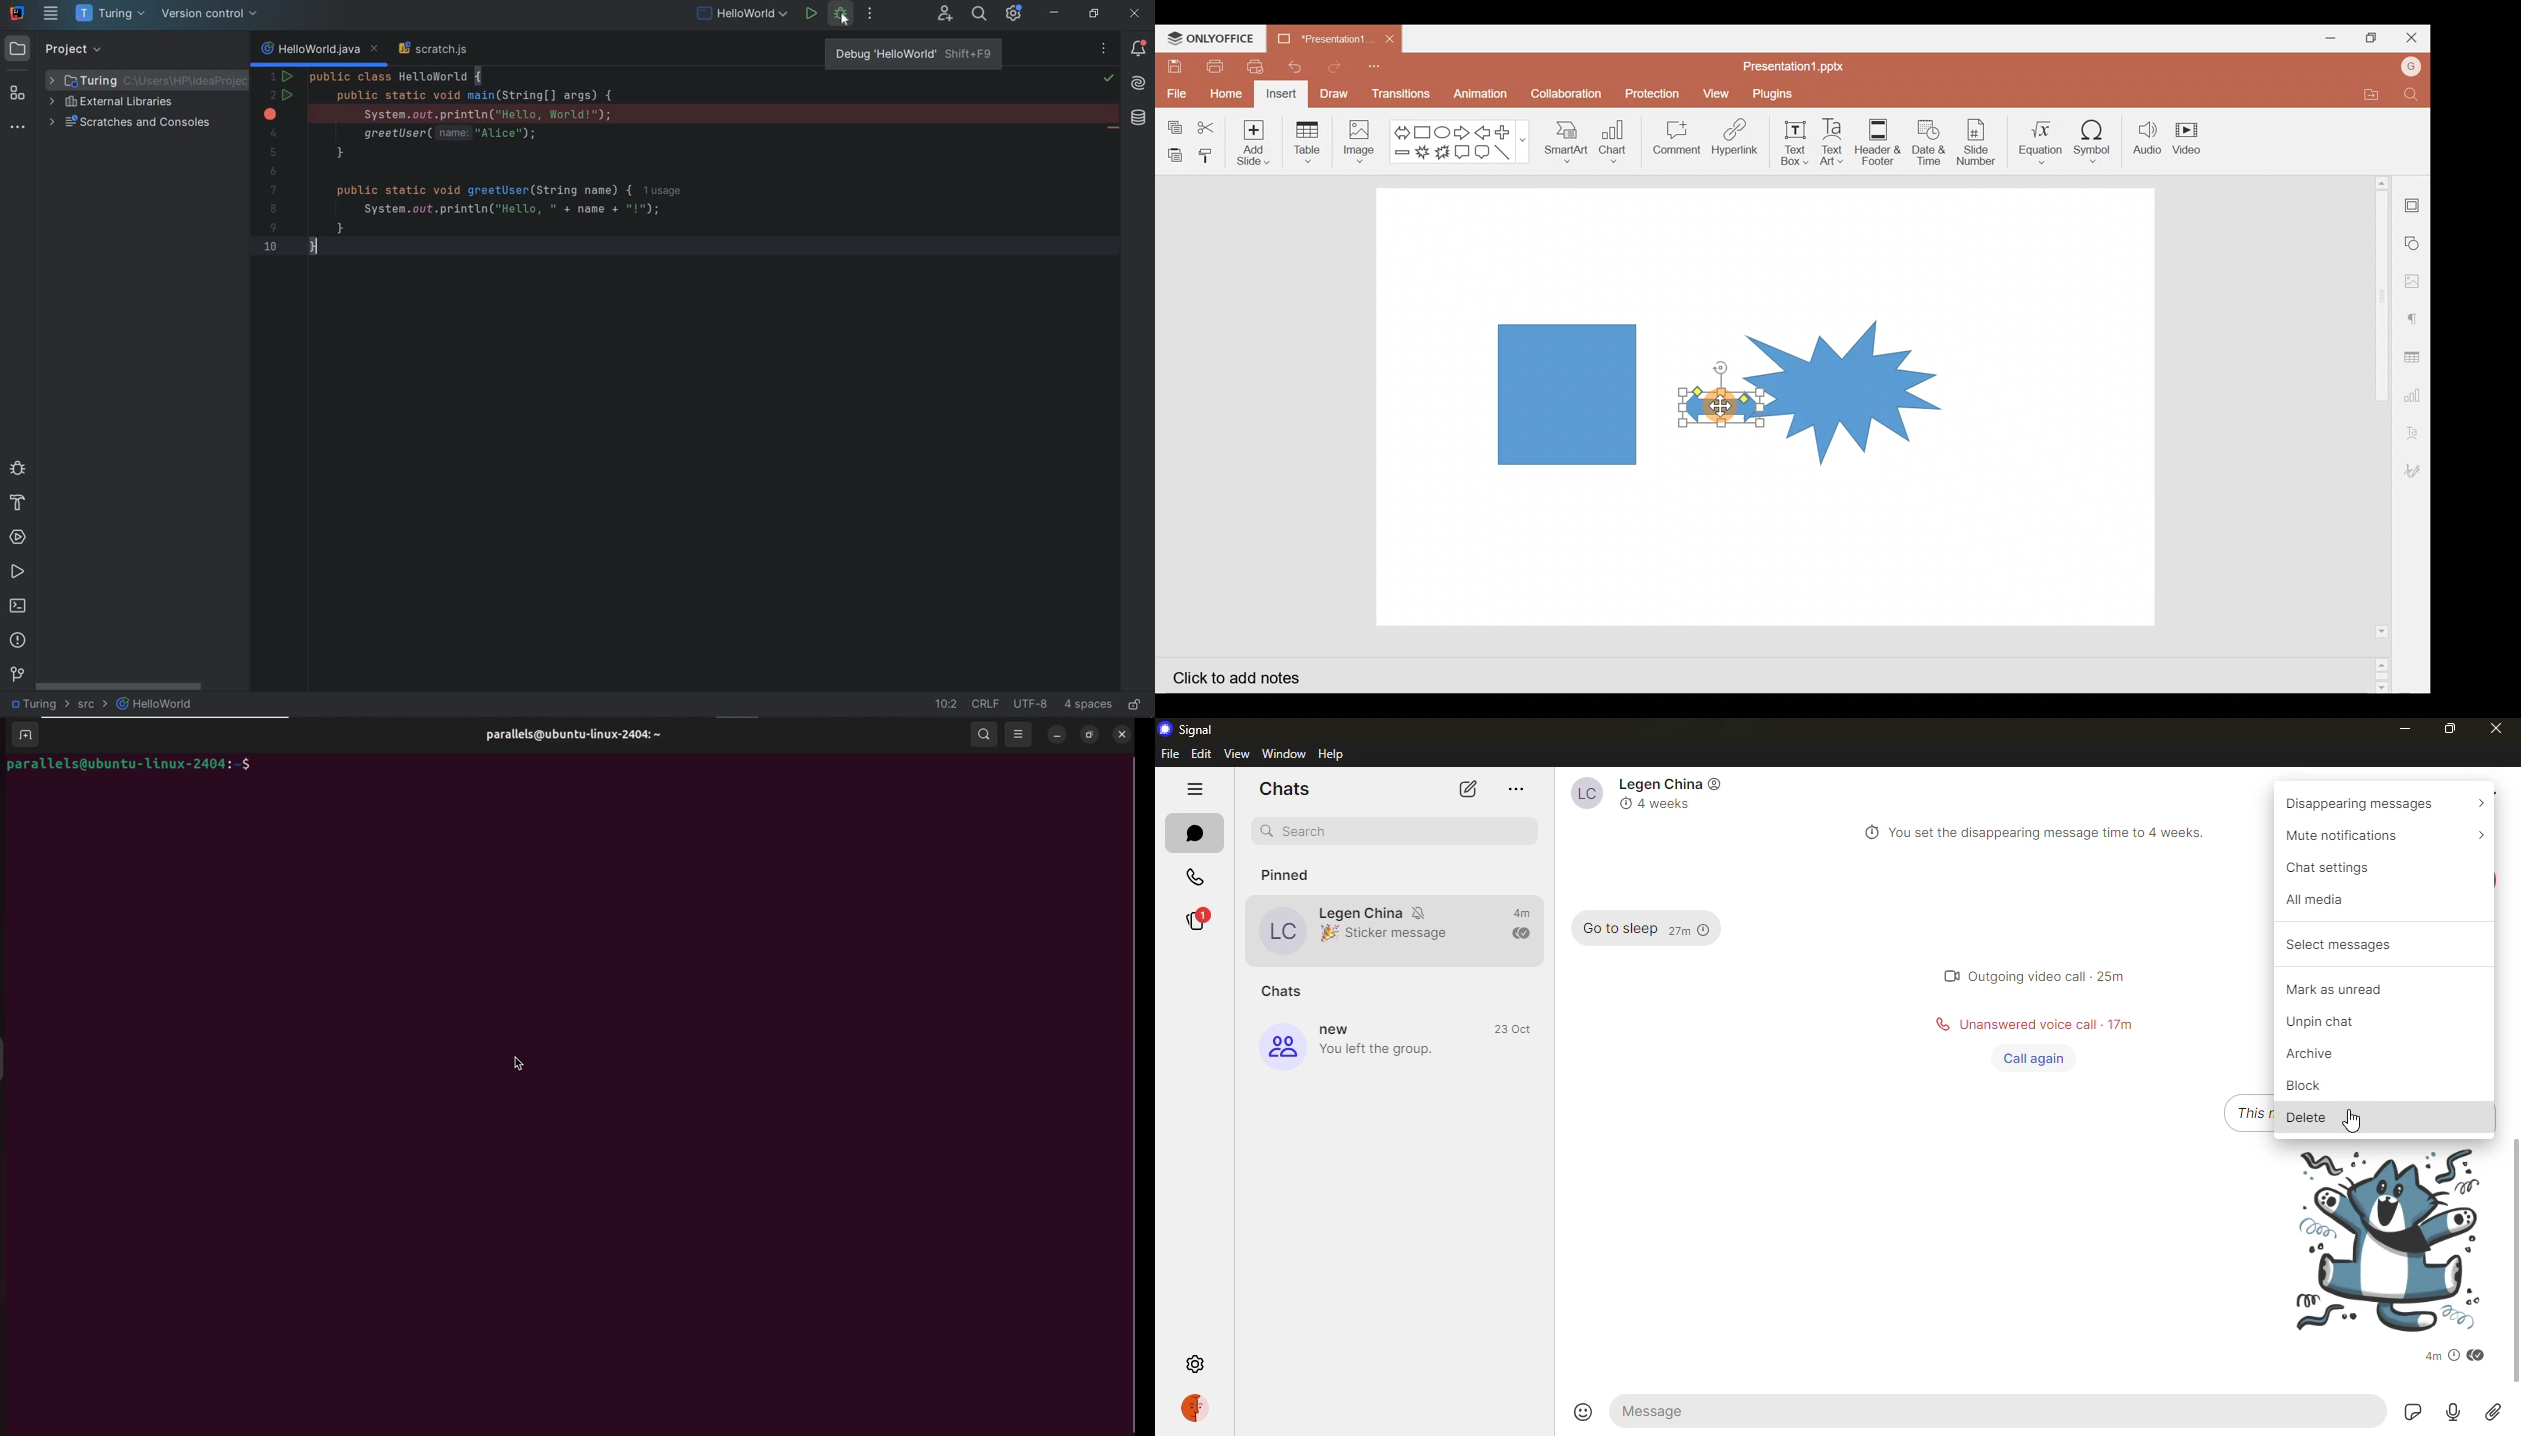  Describe the element at coordinates (2097, 141) in the screenshot. I see `Symbol` at that location.